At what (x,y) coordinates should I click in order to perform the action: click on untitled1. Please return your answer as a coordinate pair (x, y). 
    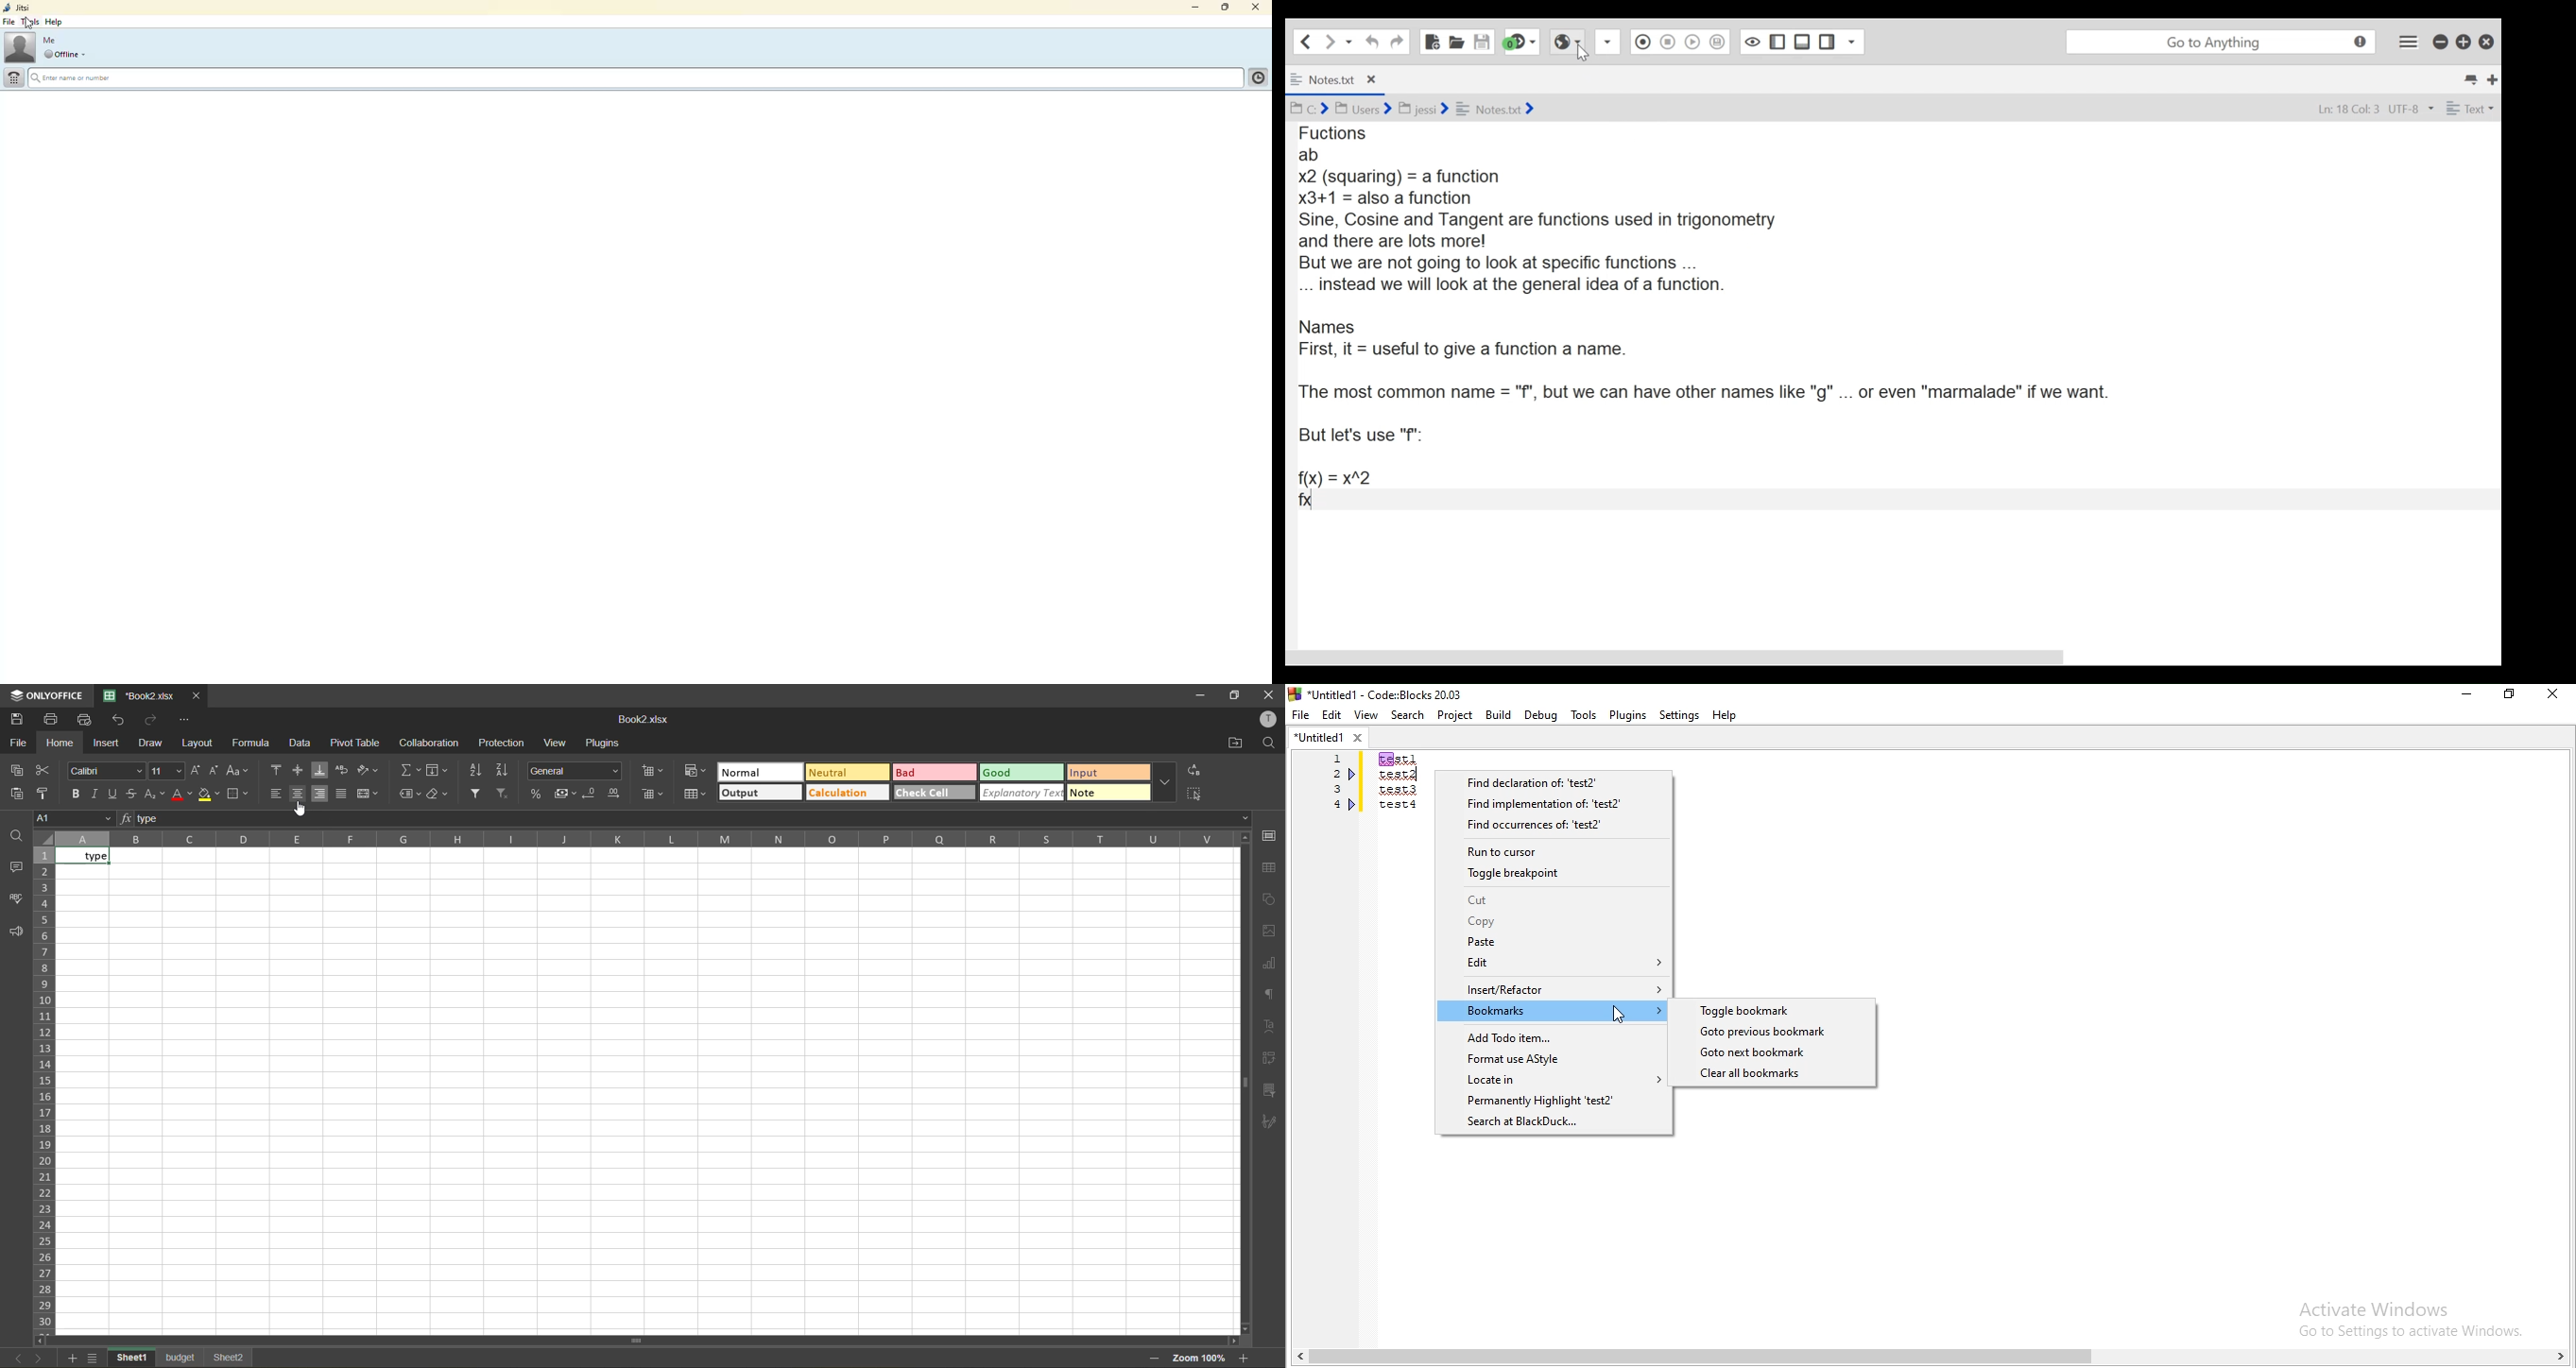
    Looking at the image, I should click on (1329, 736).